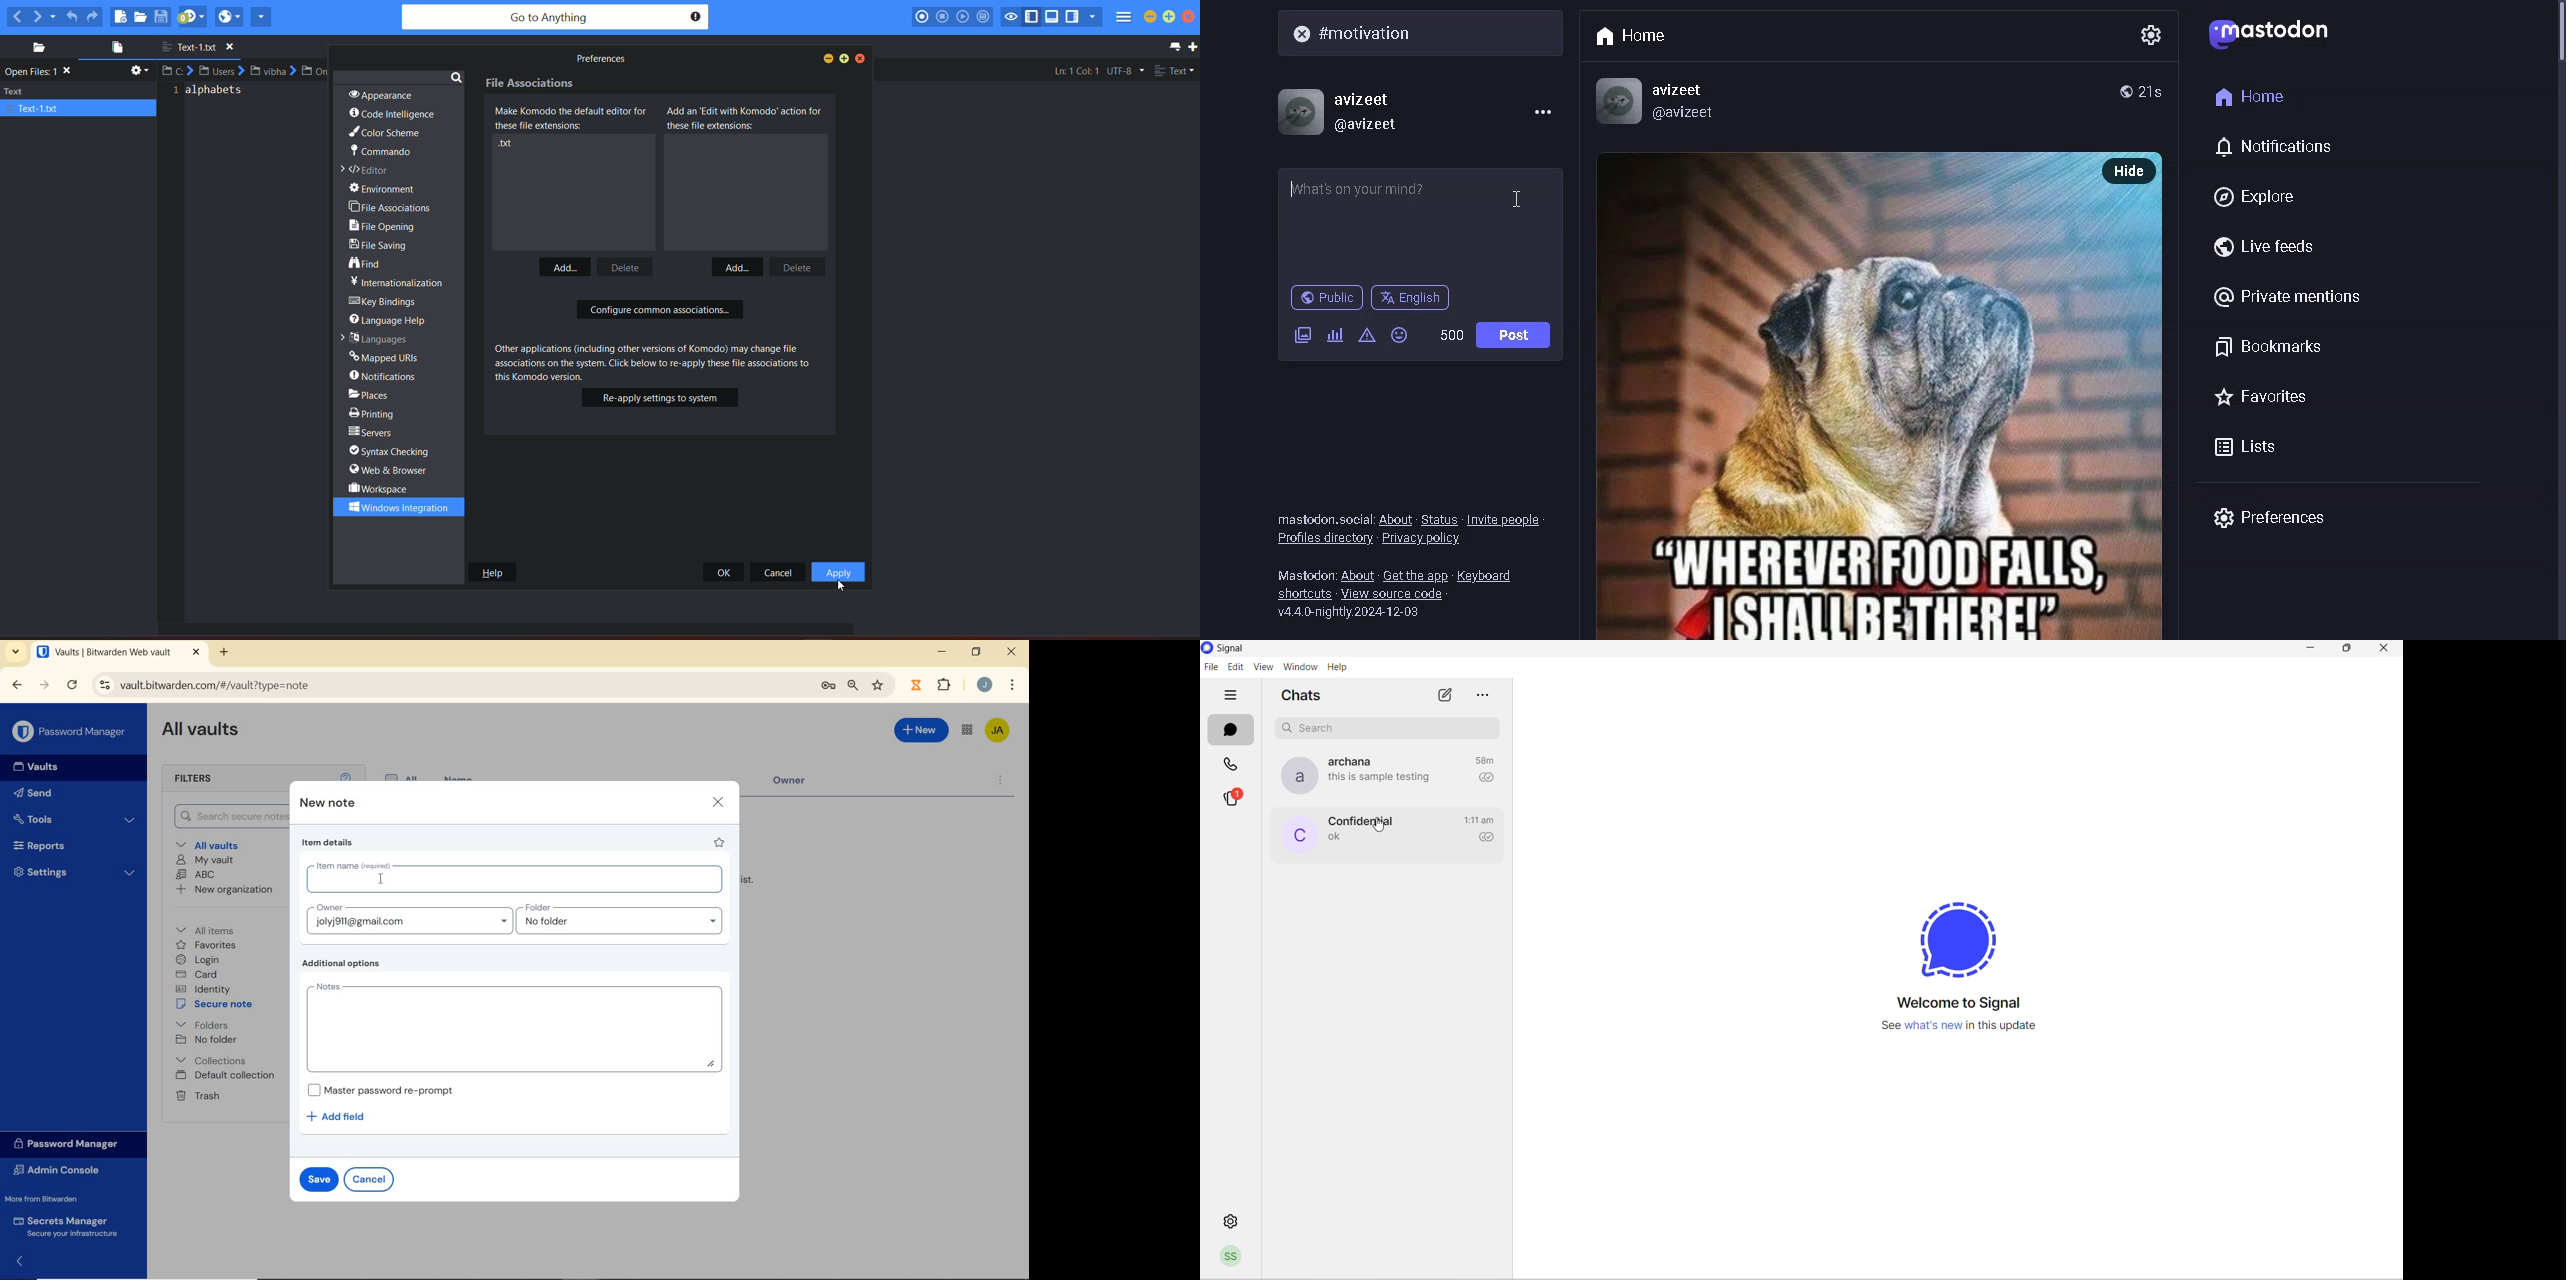 This screenshot has width=2576, height=1288. What do you see at coordinates (1614, 99) in the screenshot?
I see `profile picture` at bounding box center [1614, 99].